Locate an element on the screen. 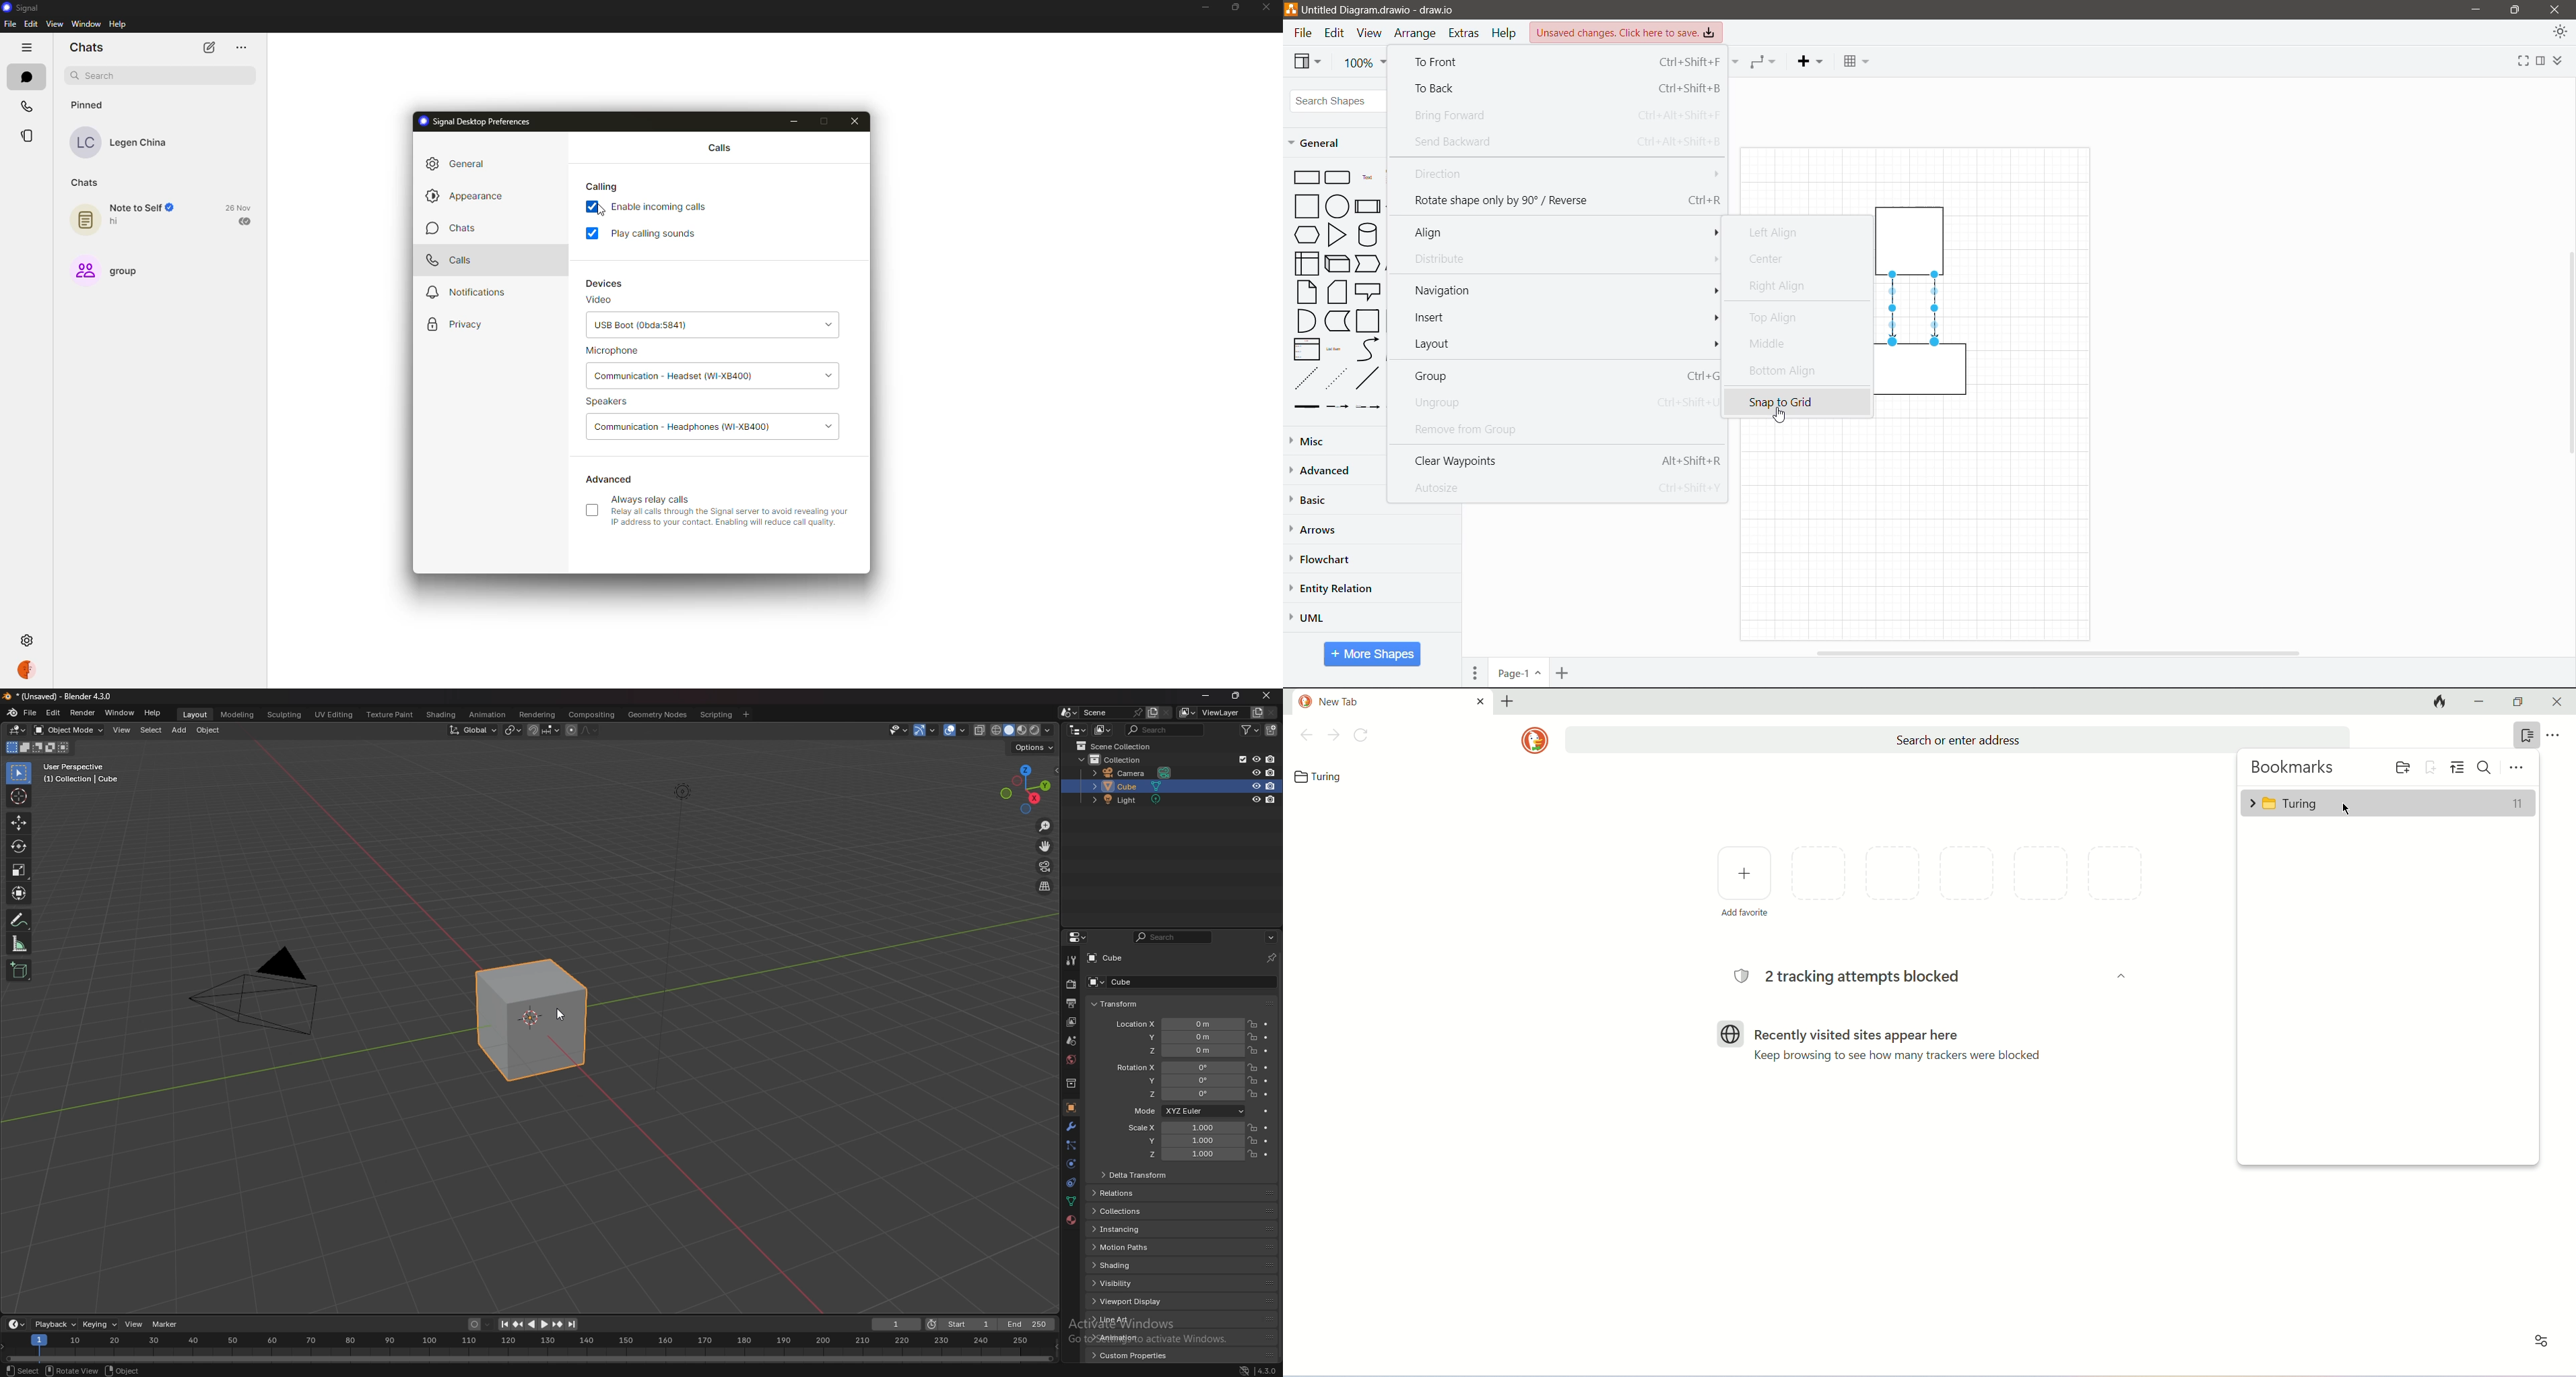 The height and width of the screenshot is (1400, 2576). close tabs and clear data is located at coordinates (2436, 702).